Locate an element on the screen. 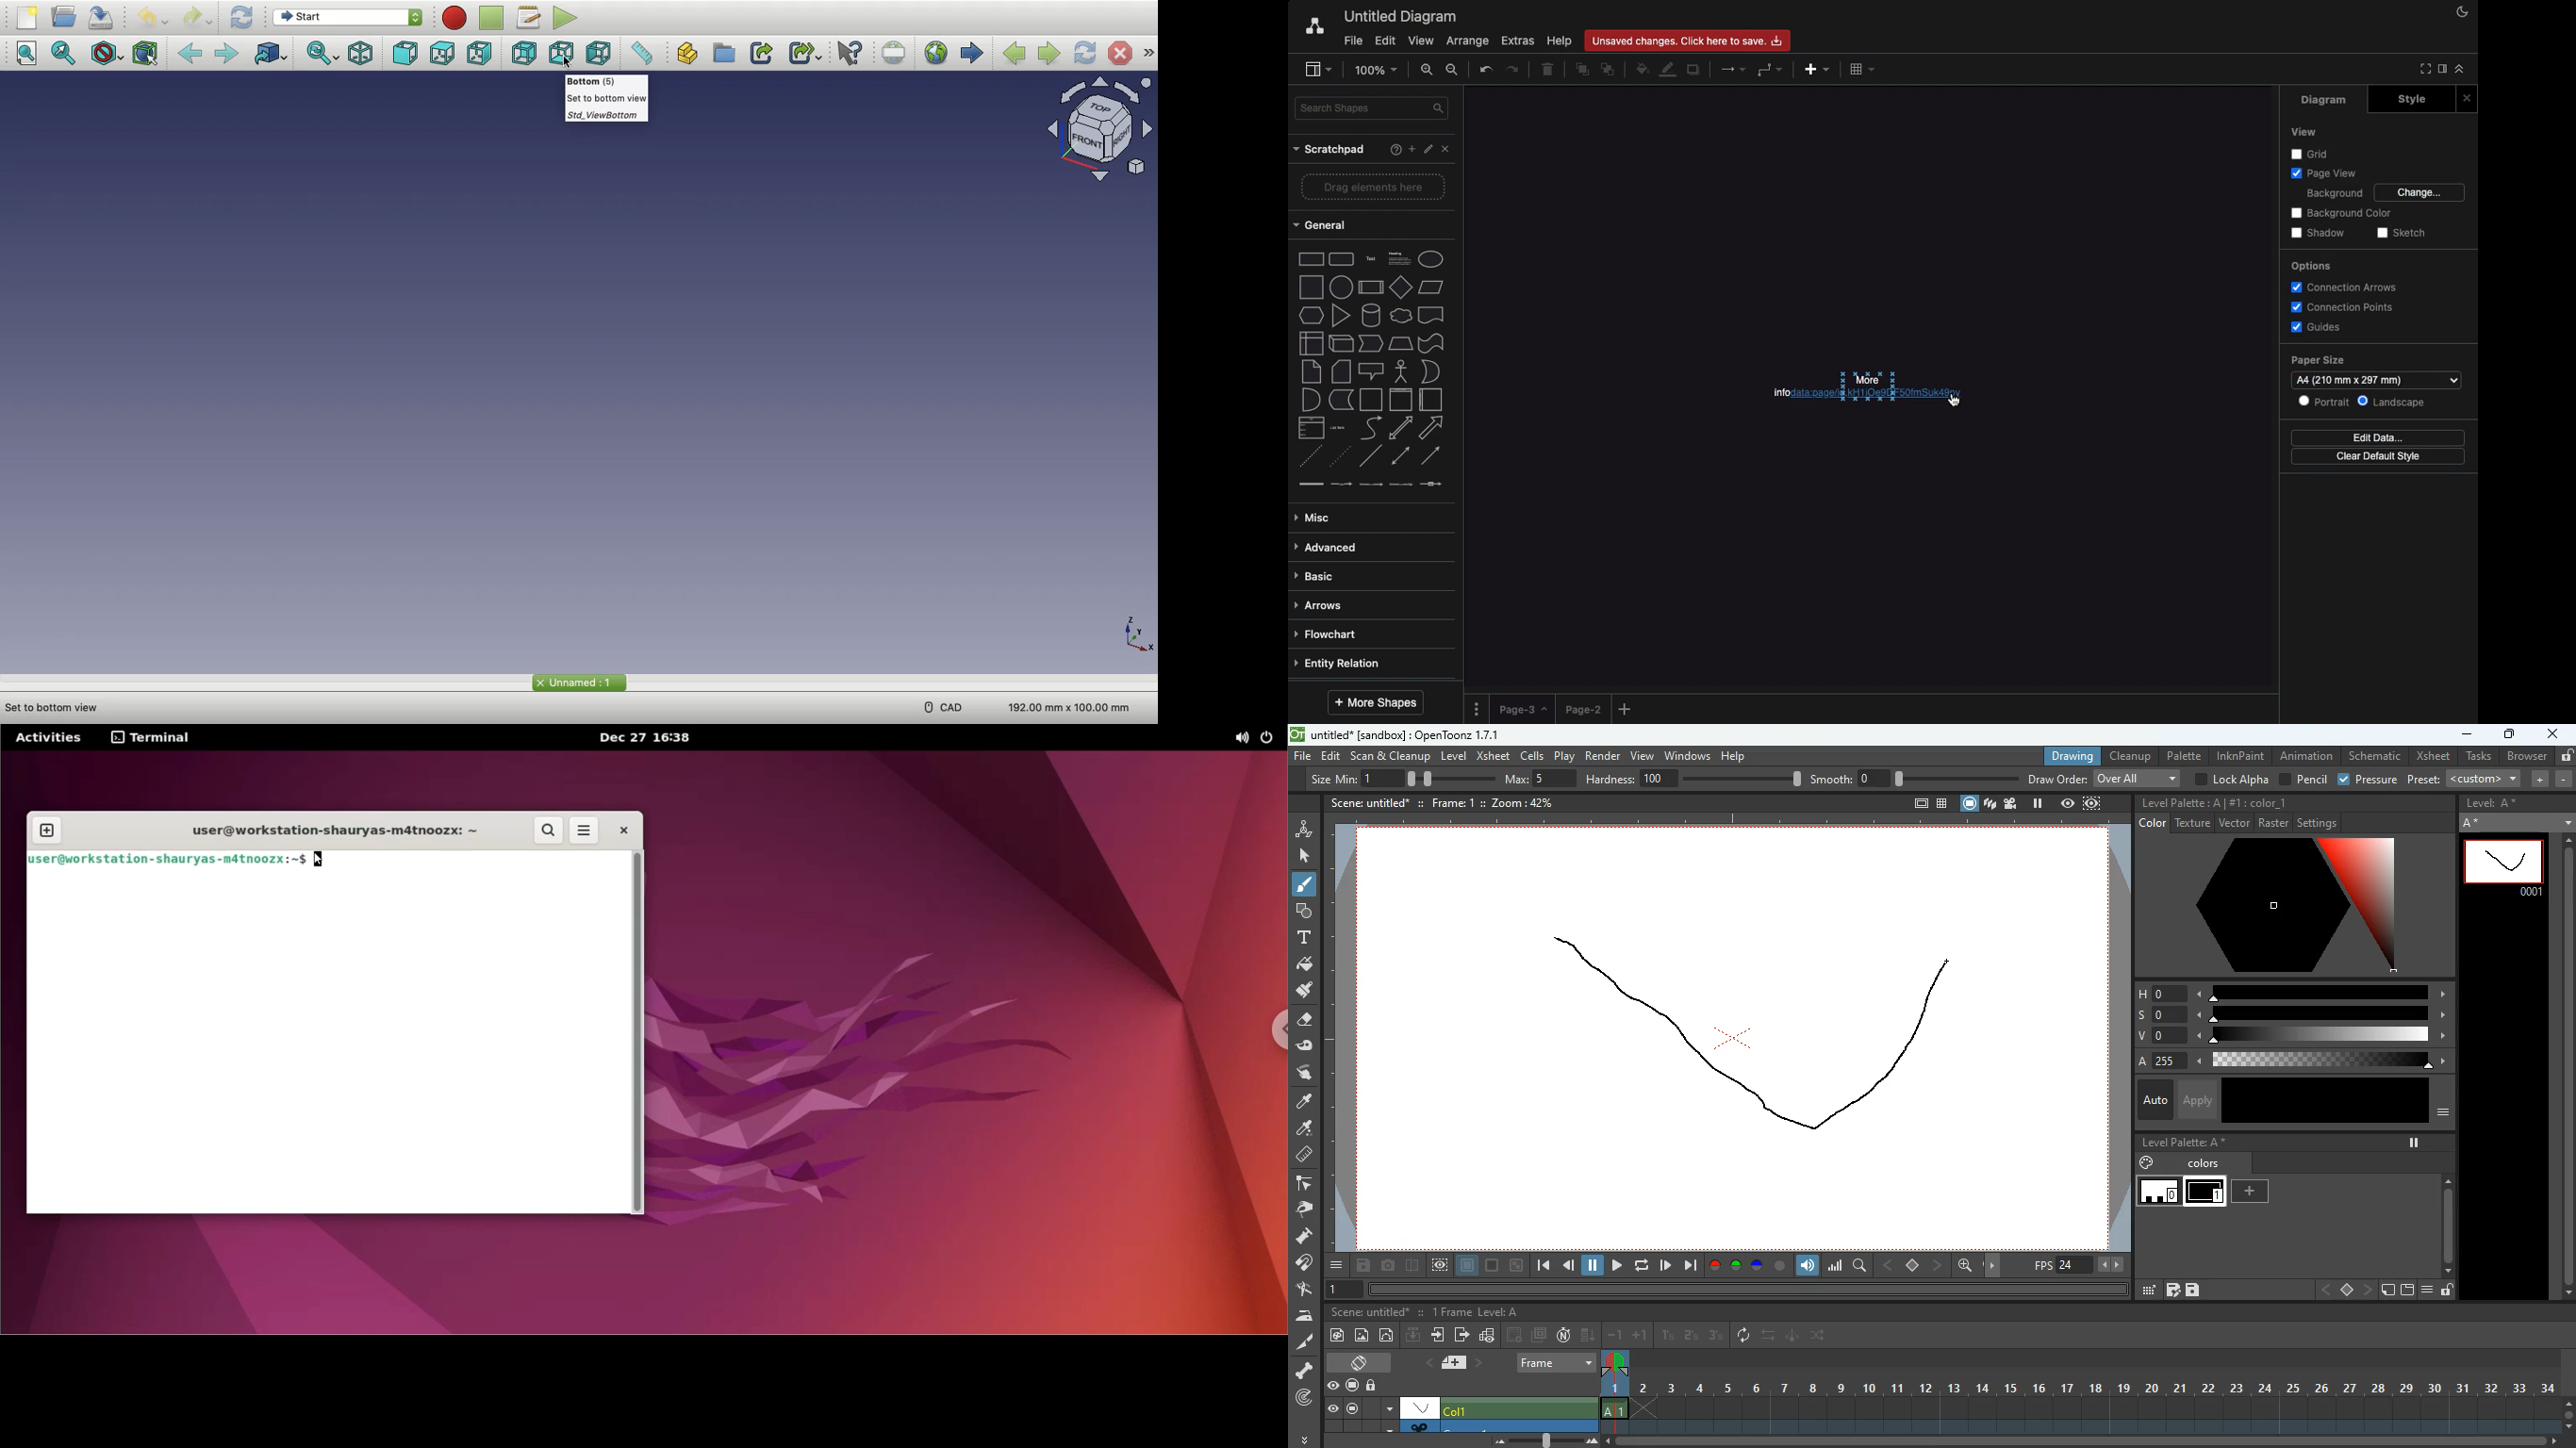 Image resolution: width=2576 pixels, height=1456 pixels. callout is located at coordinates (1371, 372).